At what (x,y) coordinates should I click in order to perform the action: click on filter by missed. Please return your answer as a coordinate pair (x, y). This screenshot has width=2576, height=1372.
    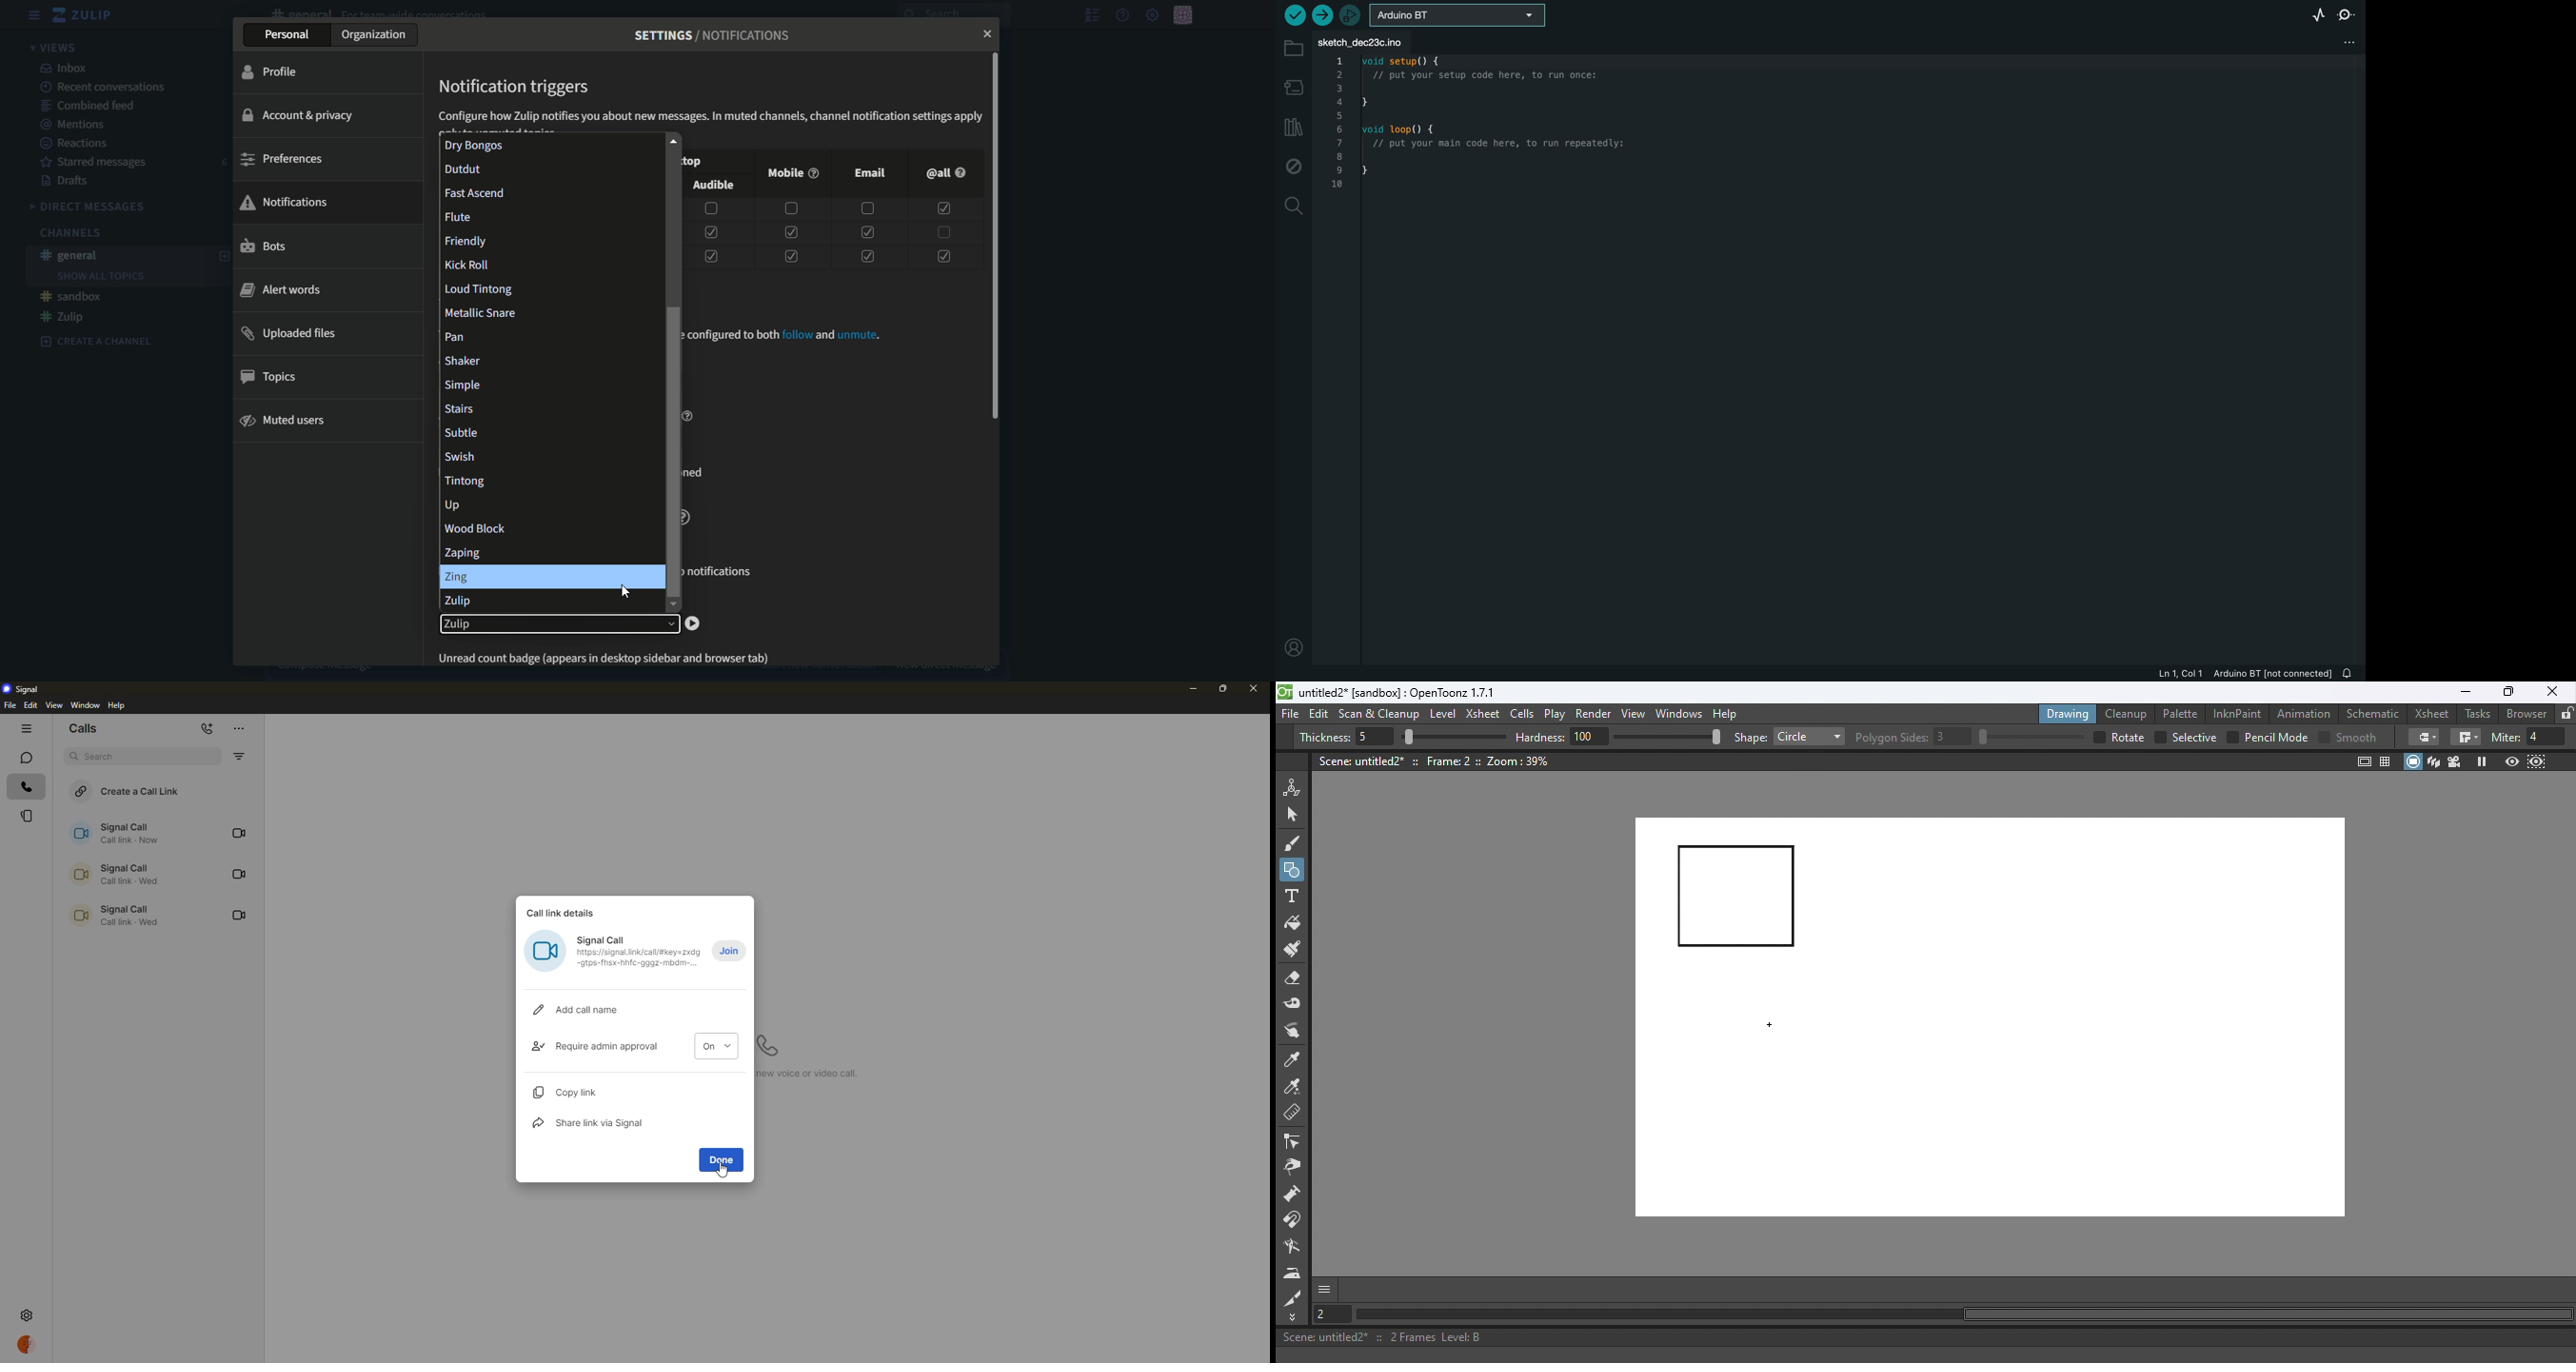
    Looking at the image, I should click on (239, 756).